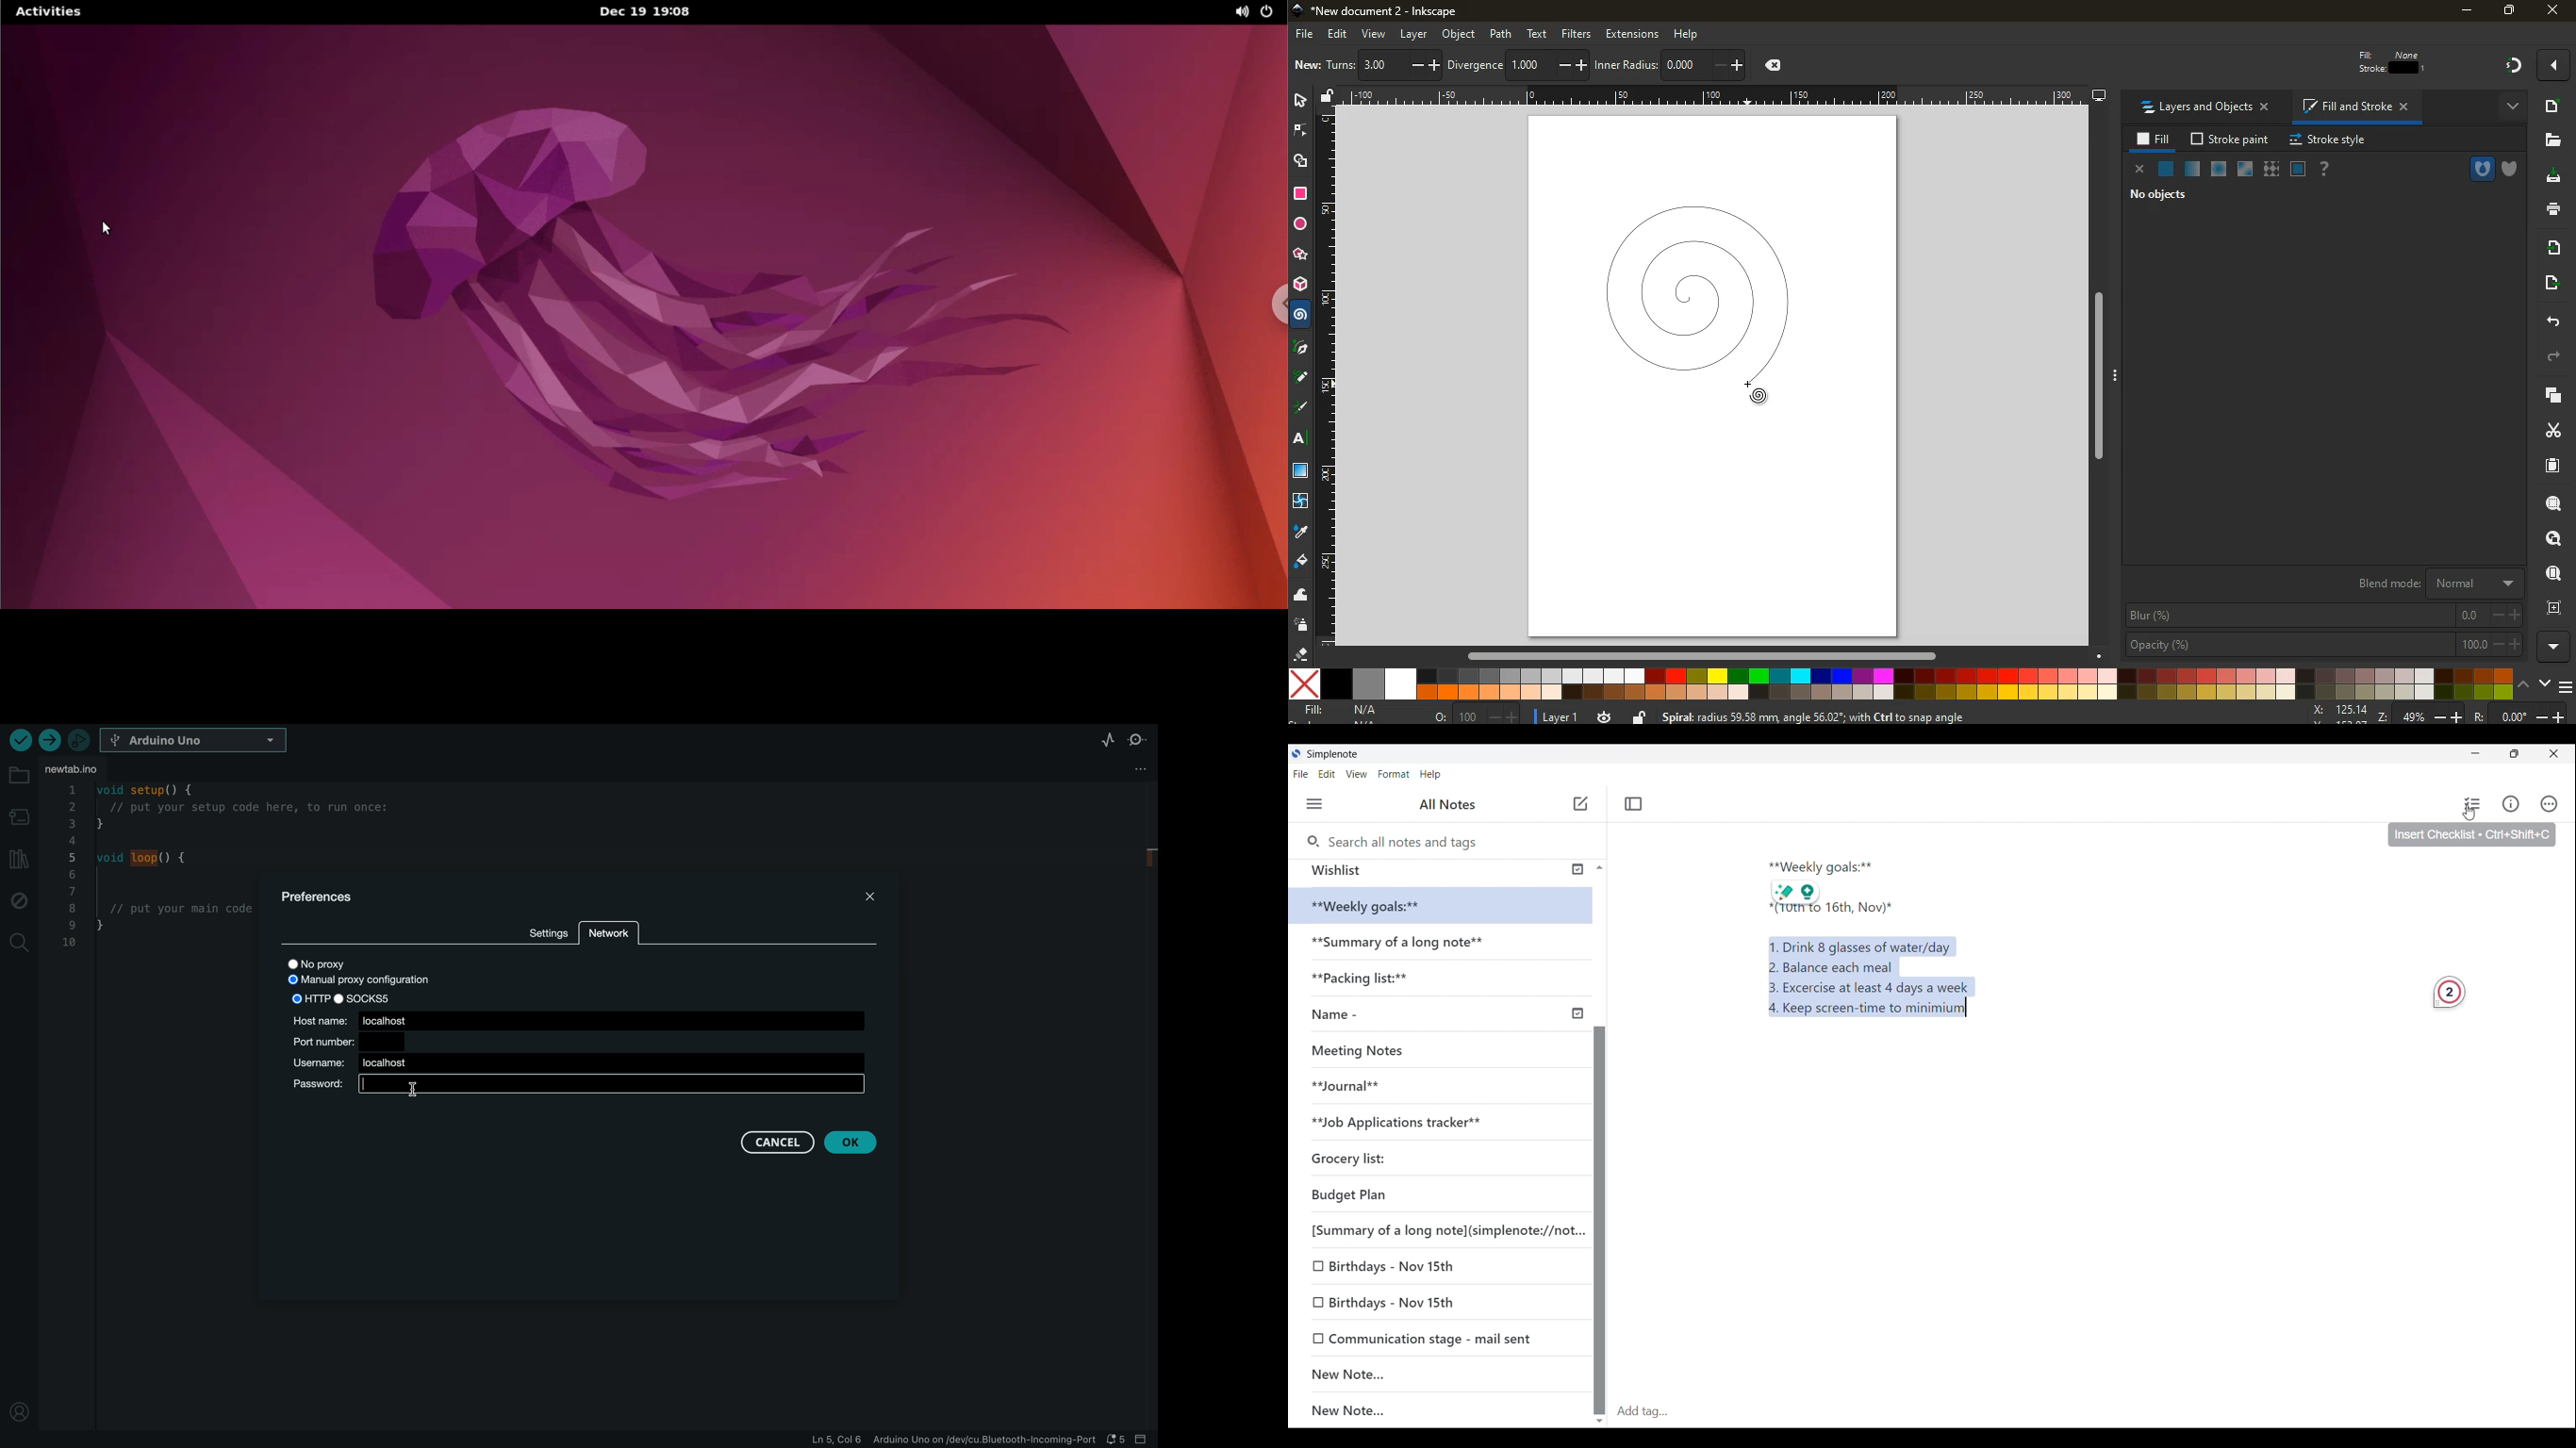 This screenshot has height=1456, width=2576. What do you see at coordinates (2299, 170) in the screenshot?
I see `screen` at bounding box center [2299, 170].